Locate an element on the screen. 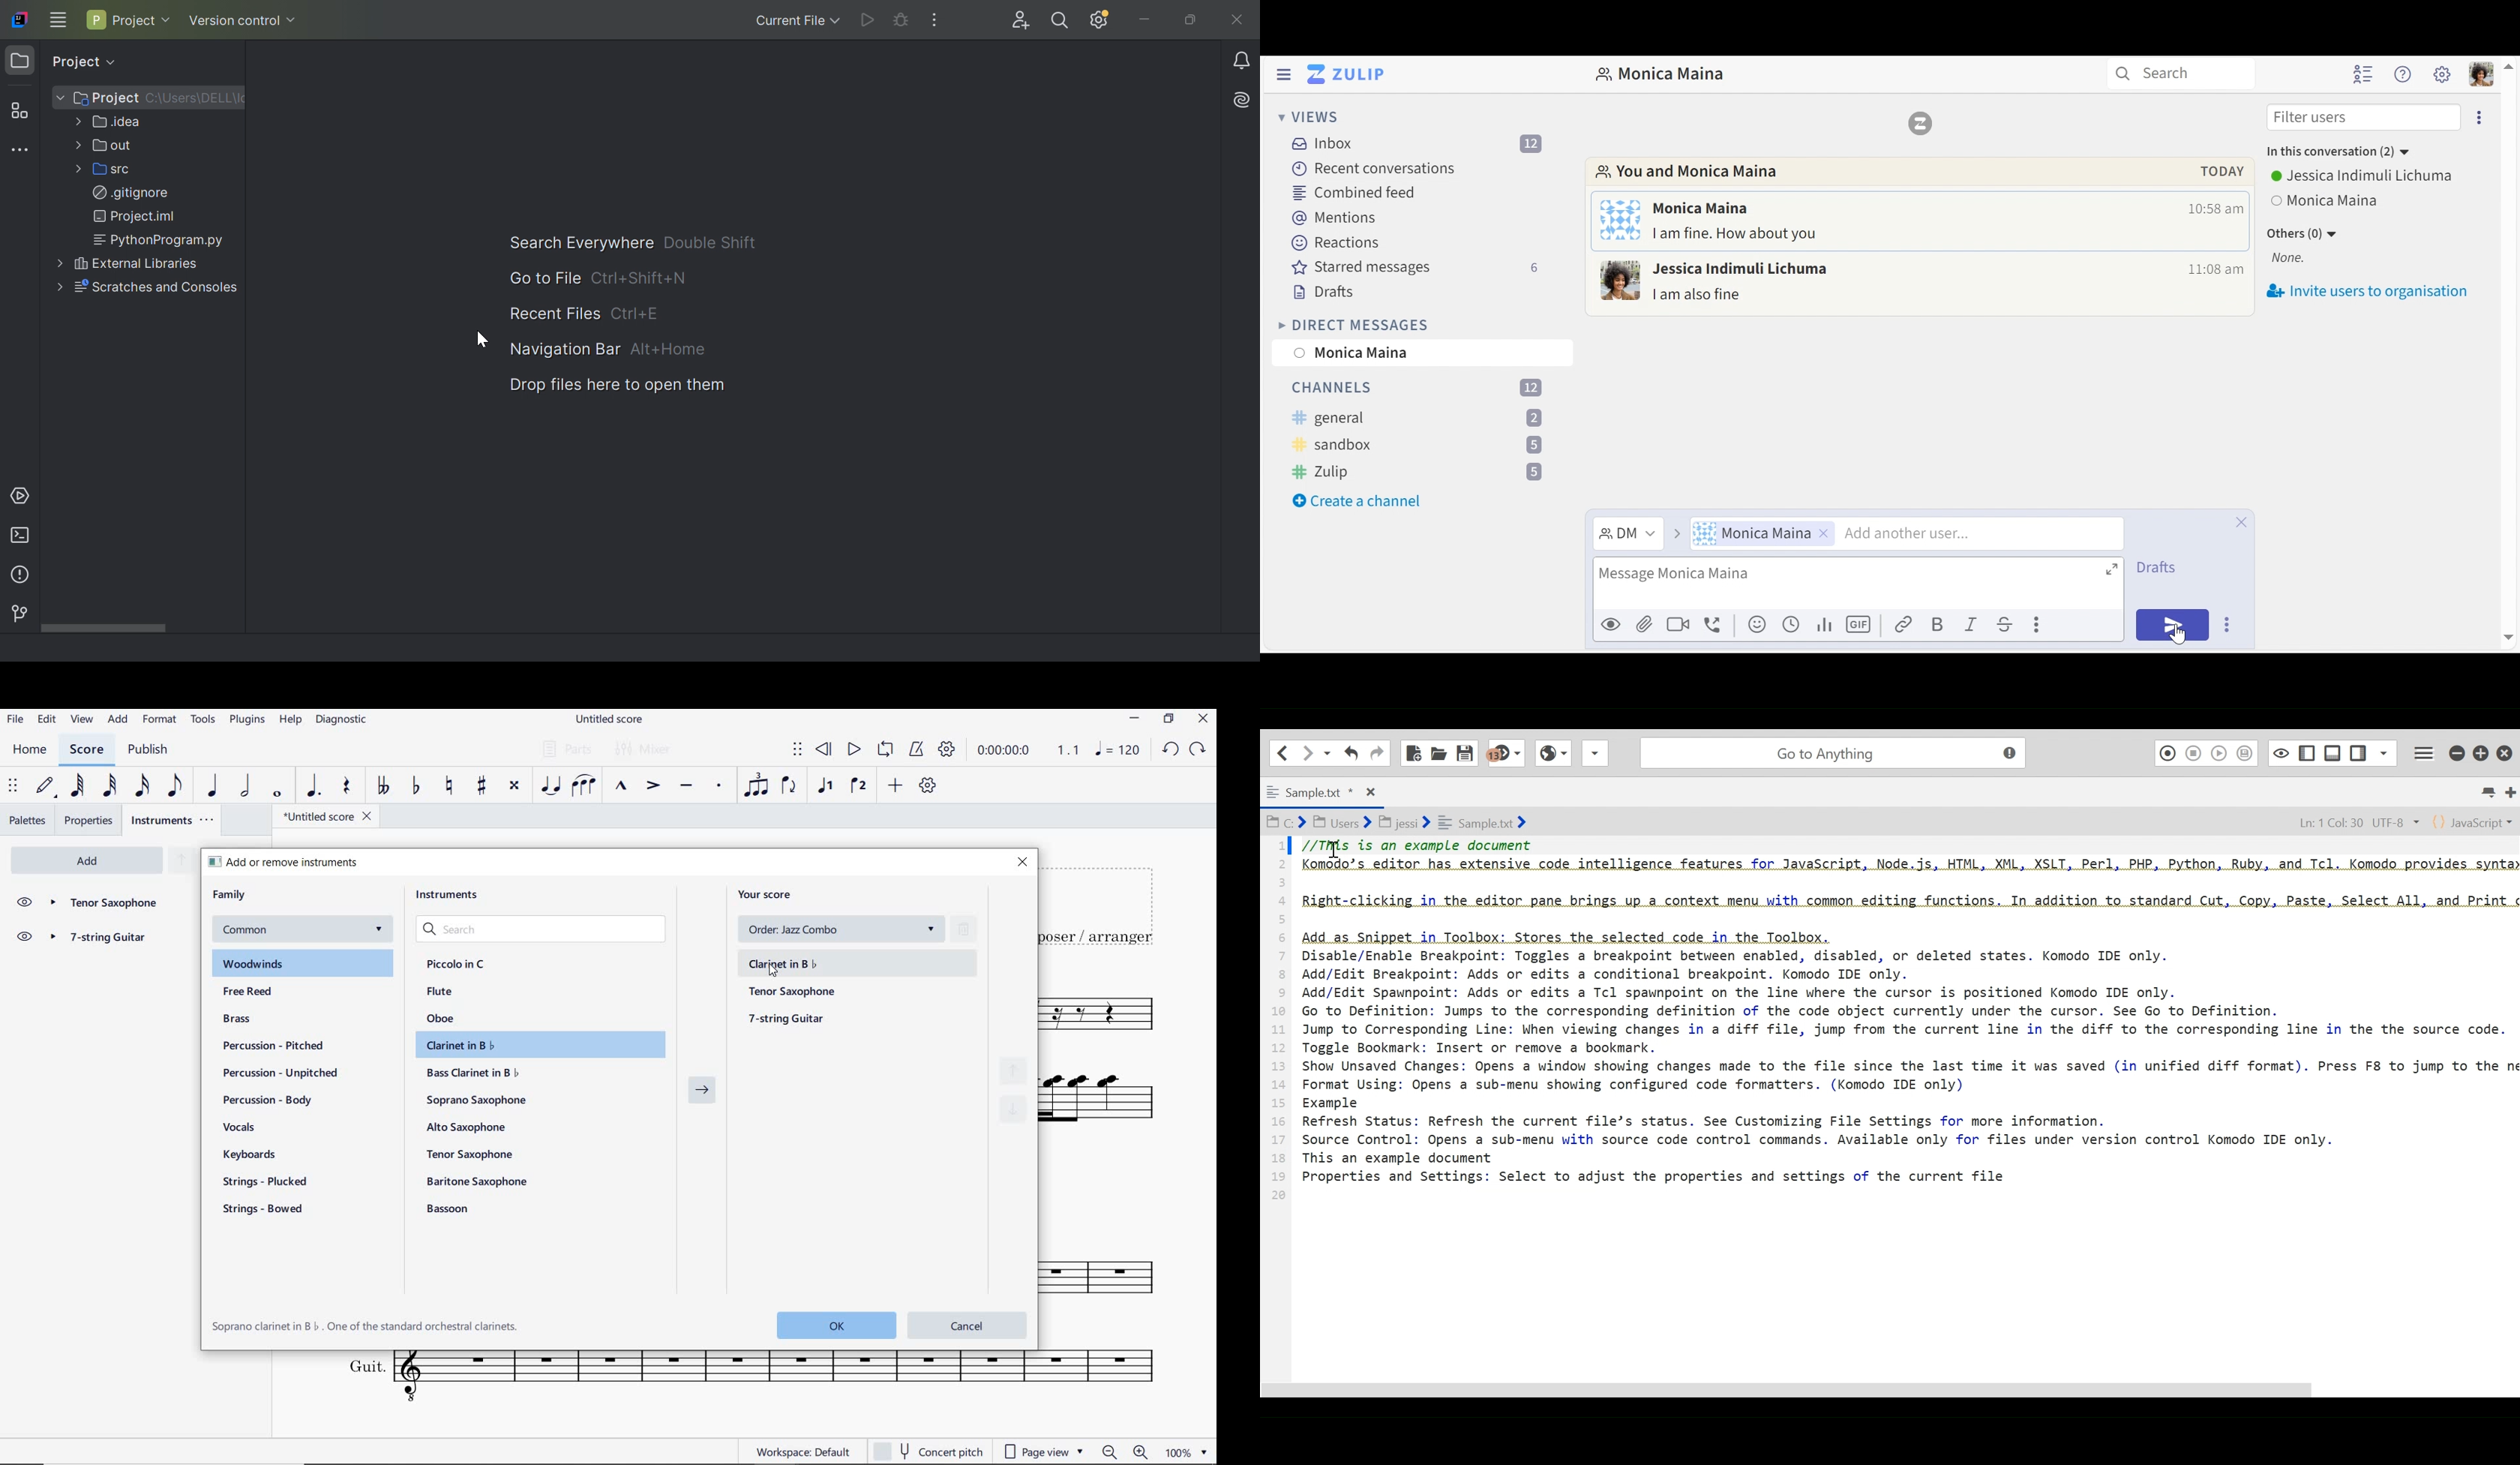 This screenshot has width=2520, height=1484. add instrument is located at coordinates (87, 861).